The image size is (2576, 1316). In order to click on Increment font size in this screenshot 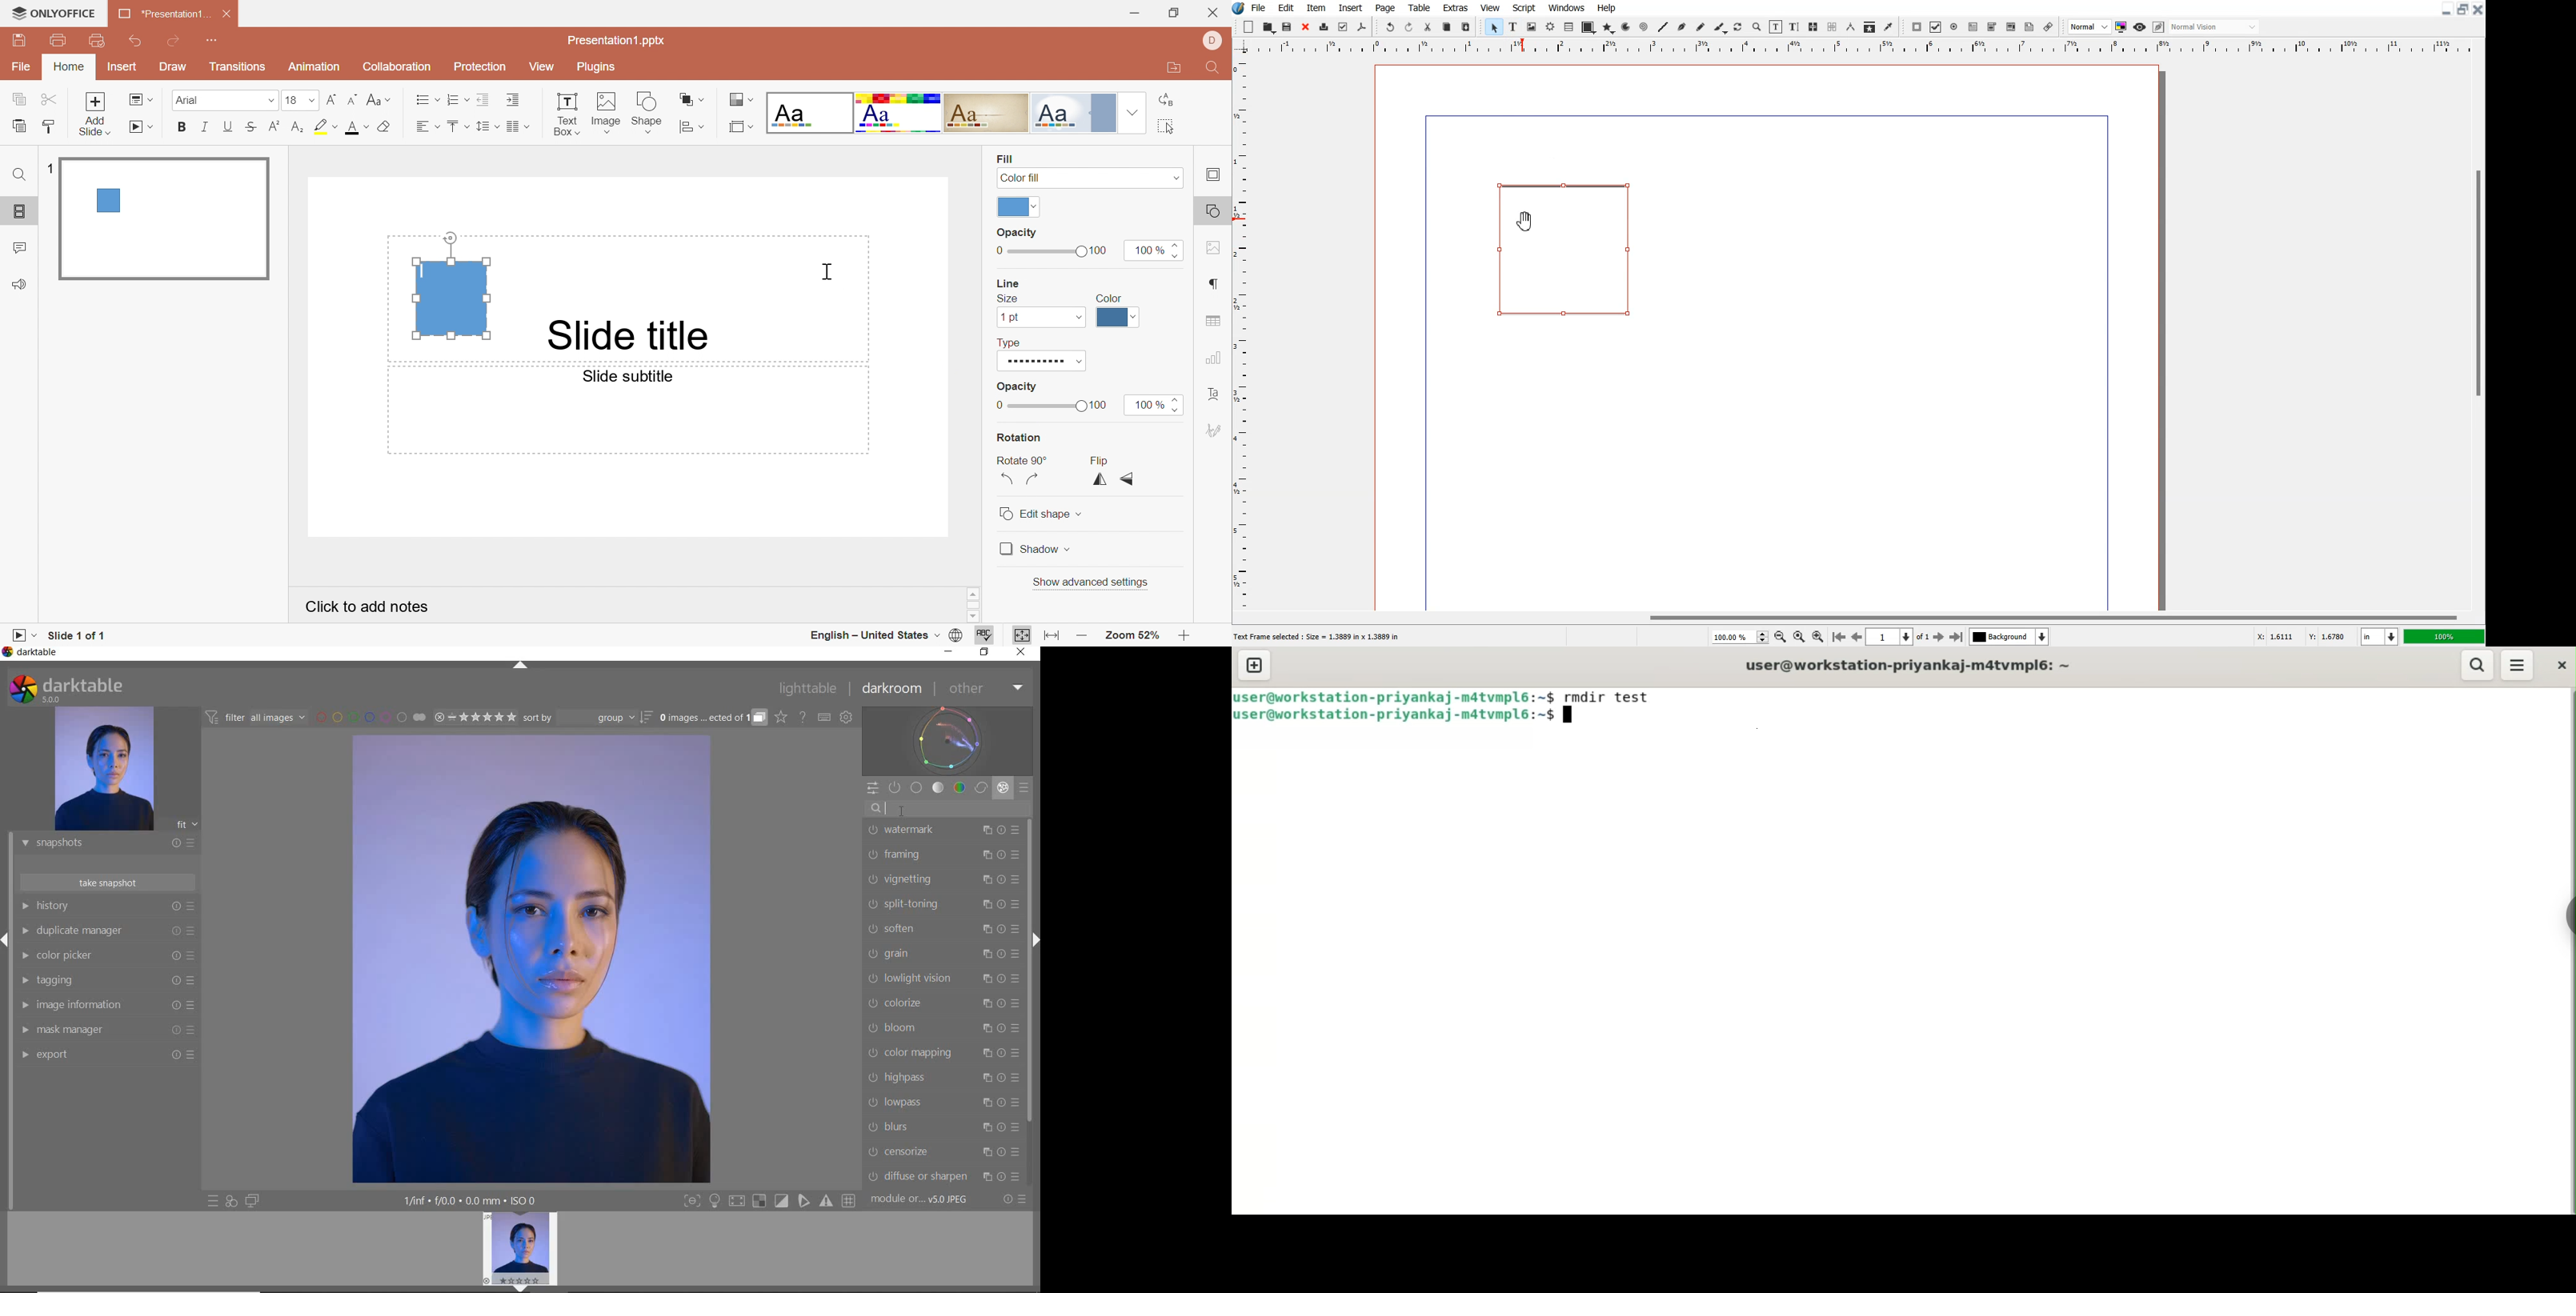, I will do `click(328, 102)`.